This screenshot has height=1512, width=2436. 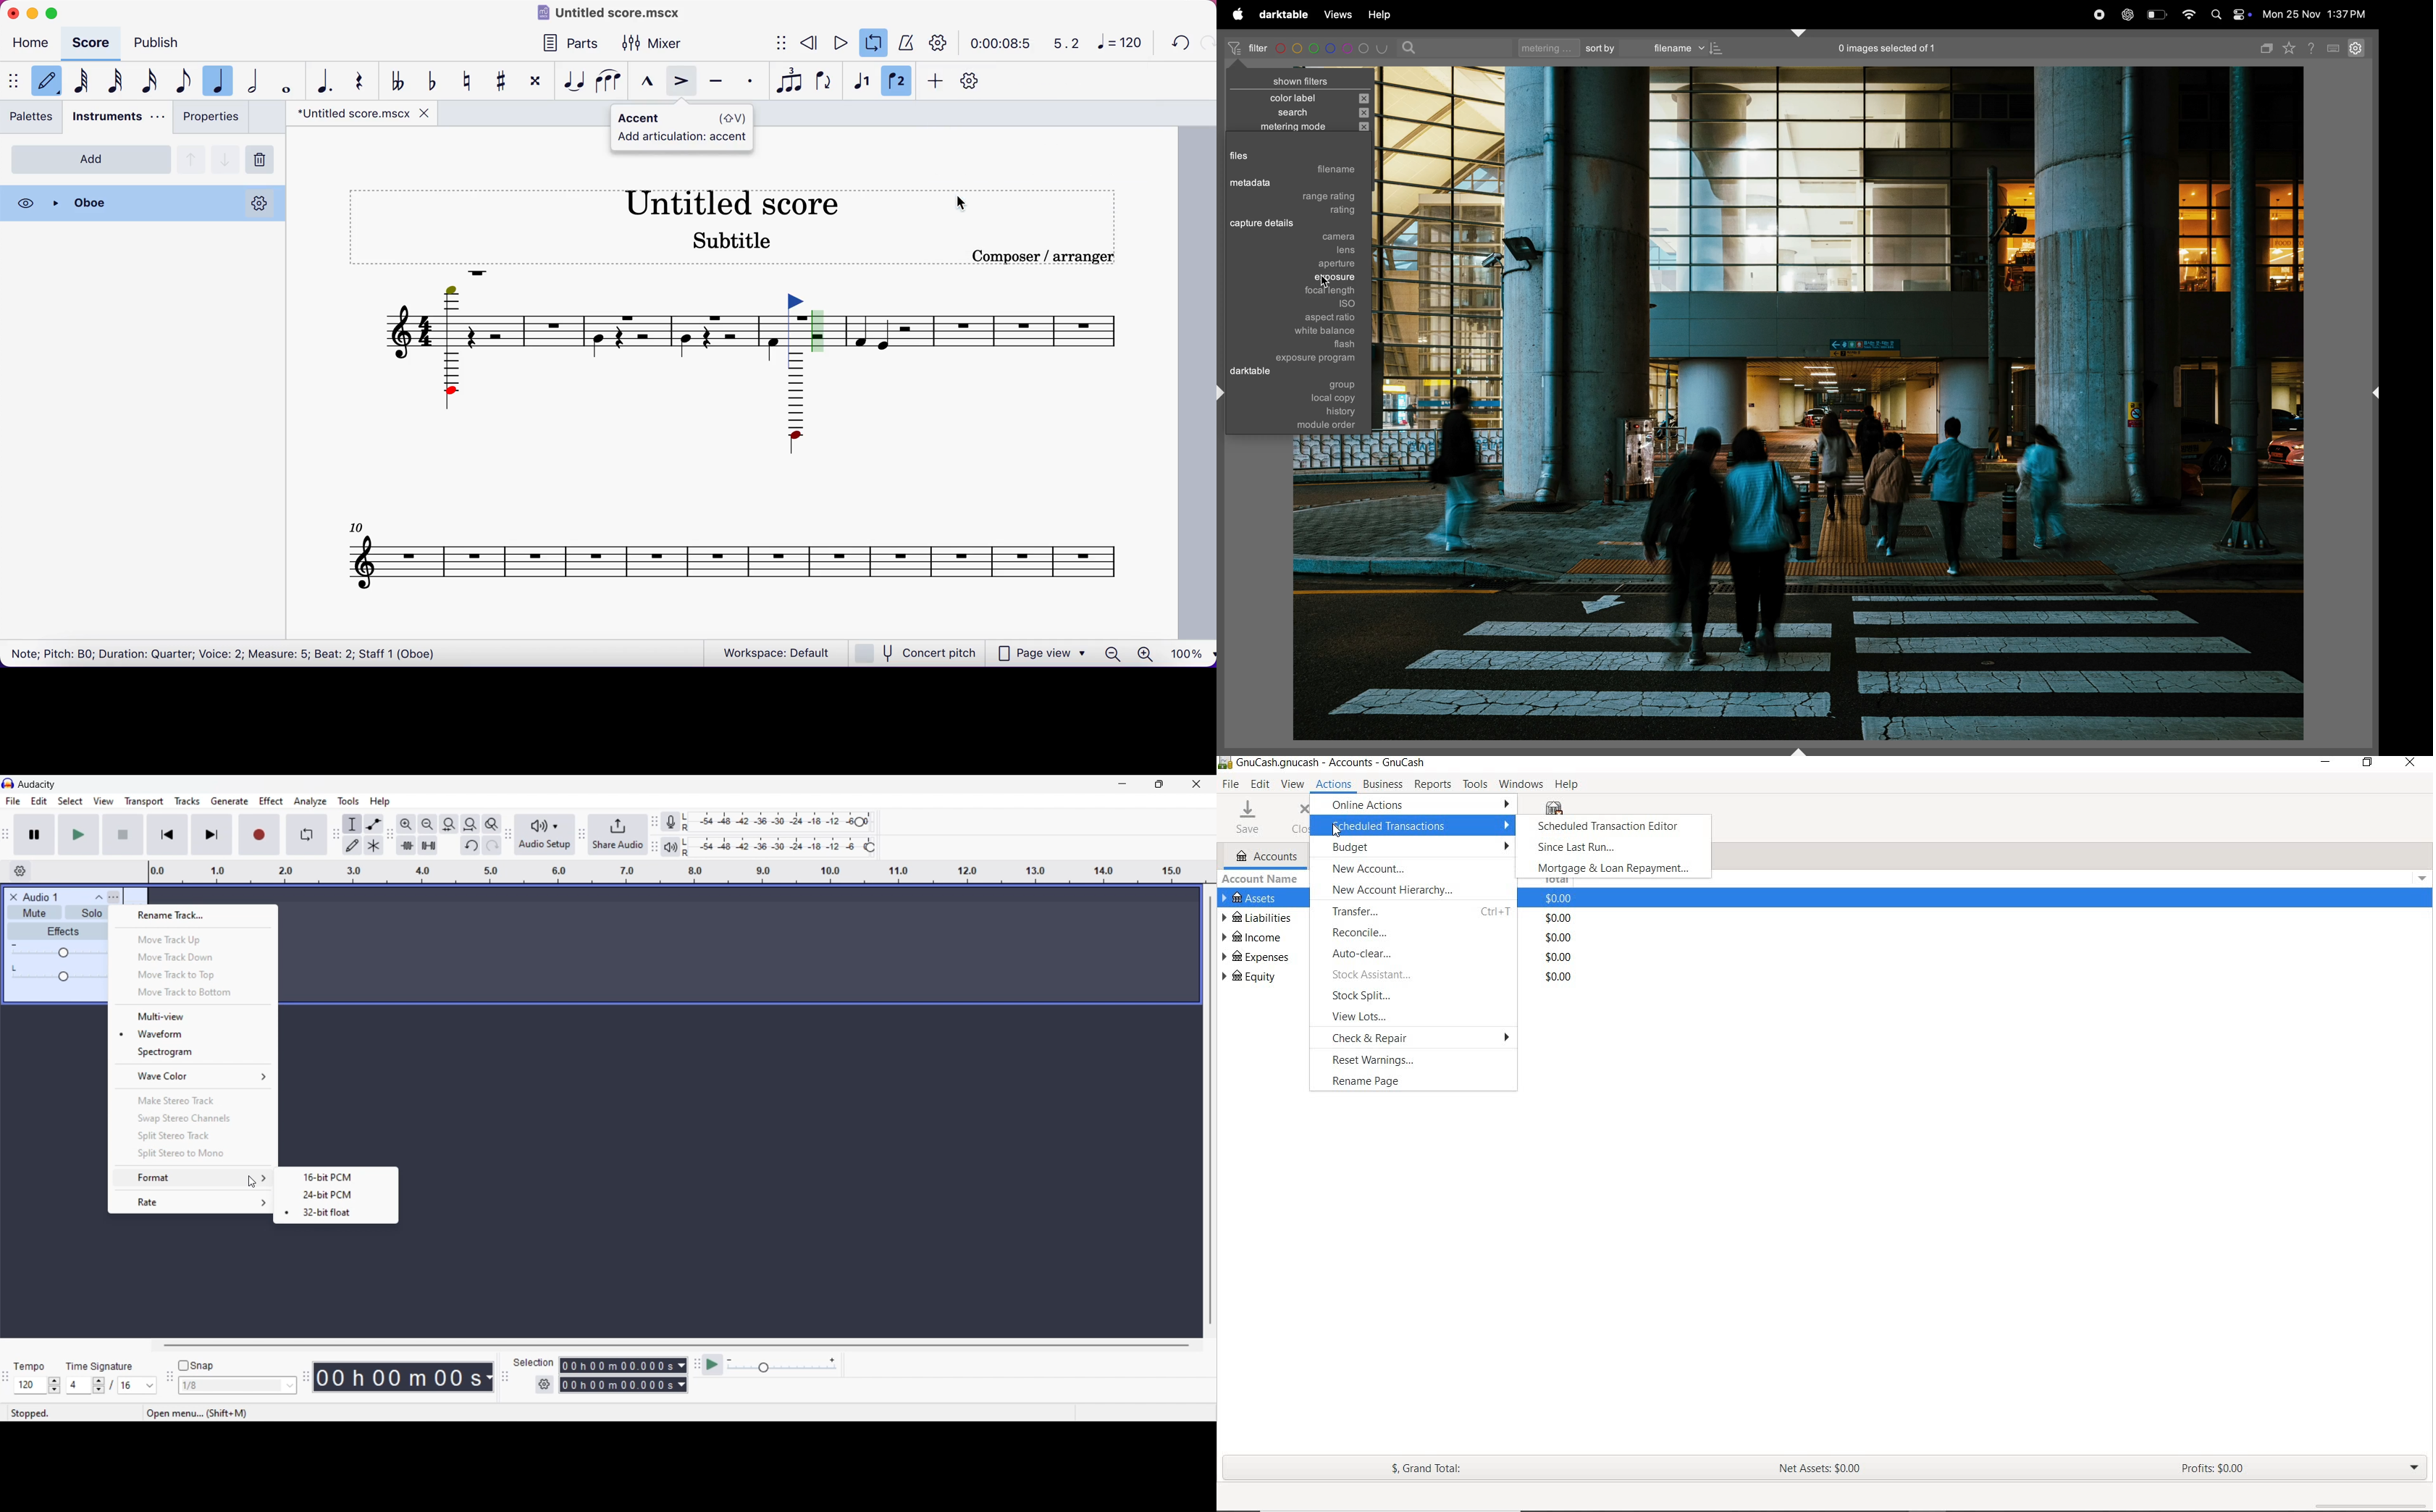 I want to click on metering, so click(x=1546, y=47).